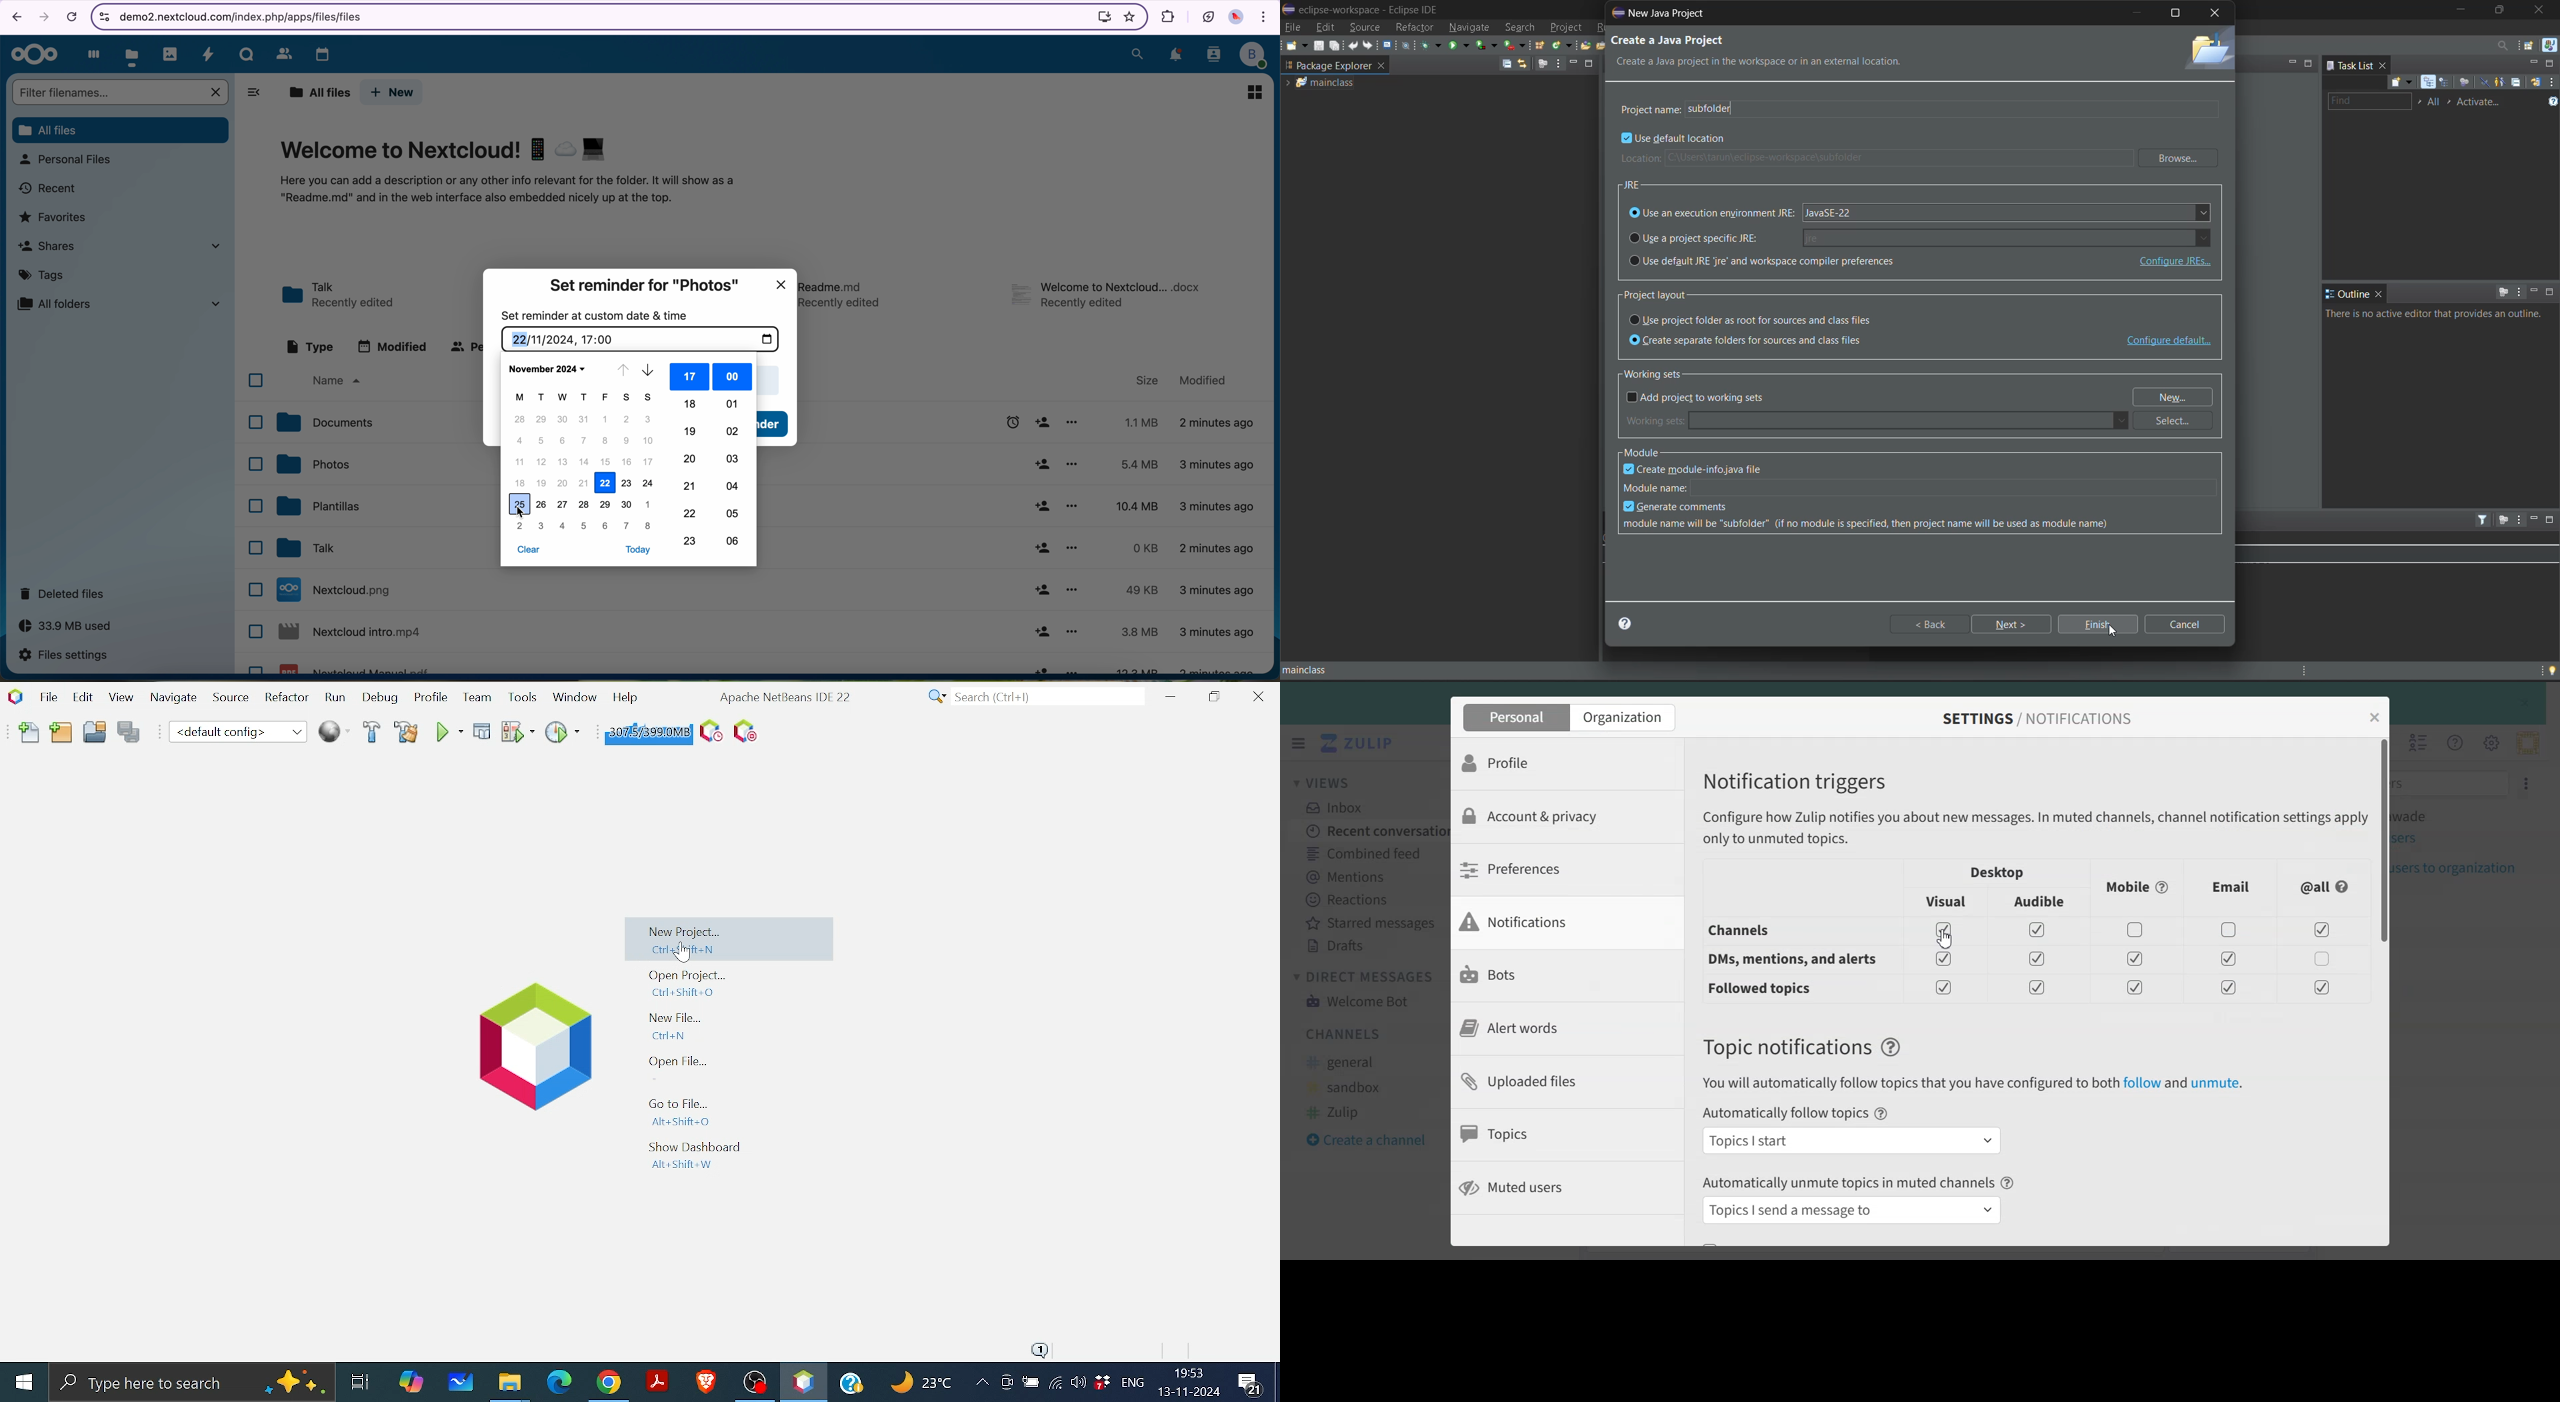 The height and width of the screenshot is (1428, 2576). Describe the element at coordinates (26, 1381) in the screenshot. I see `Start` at that location.